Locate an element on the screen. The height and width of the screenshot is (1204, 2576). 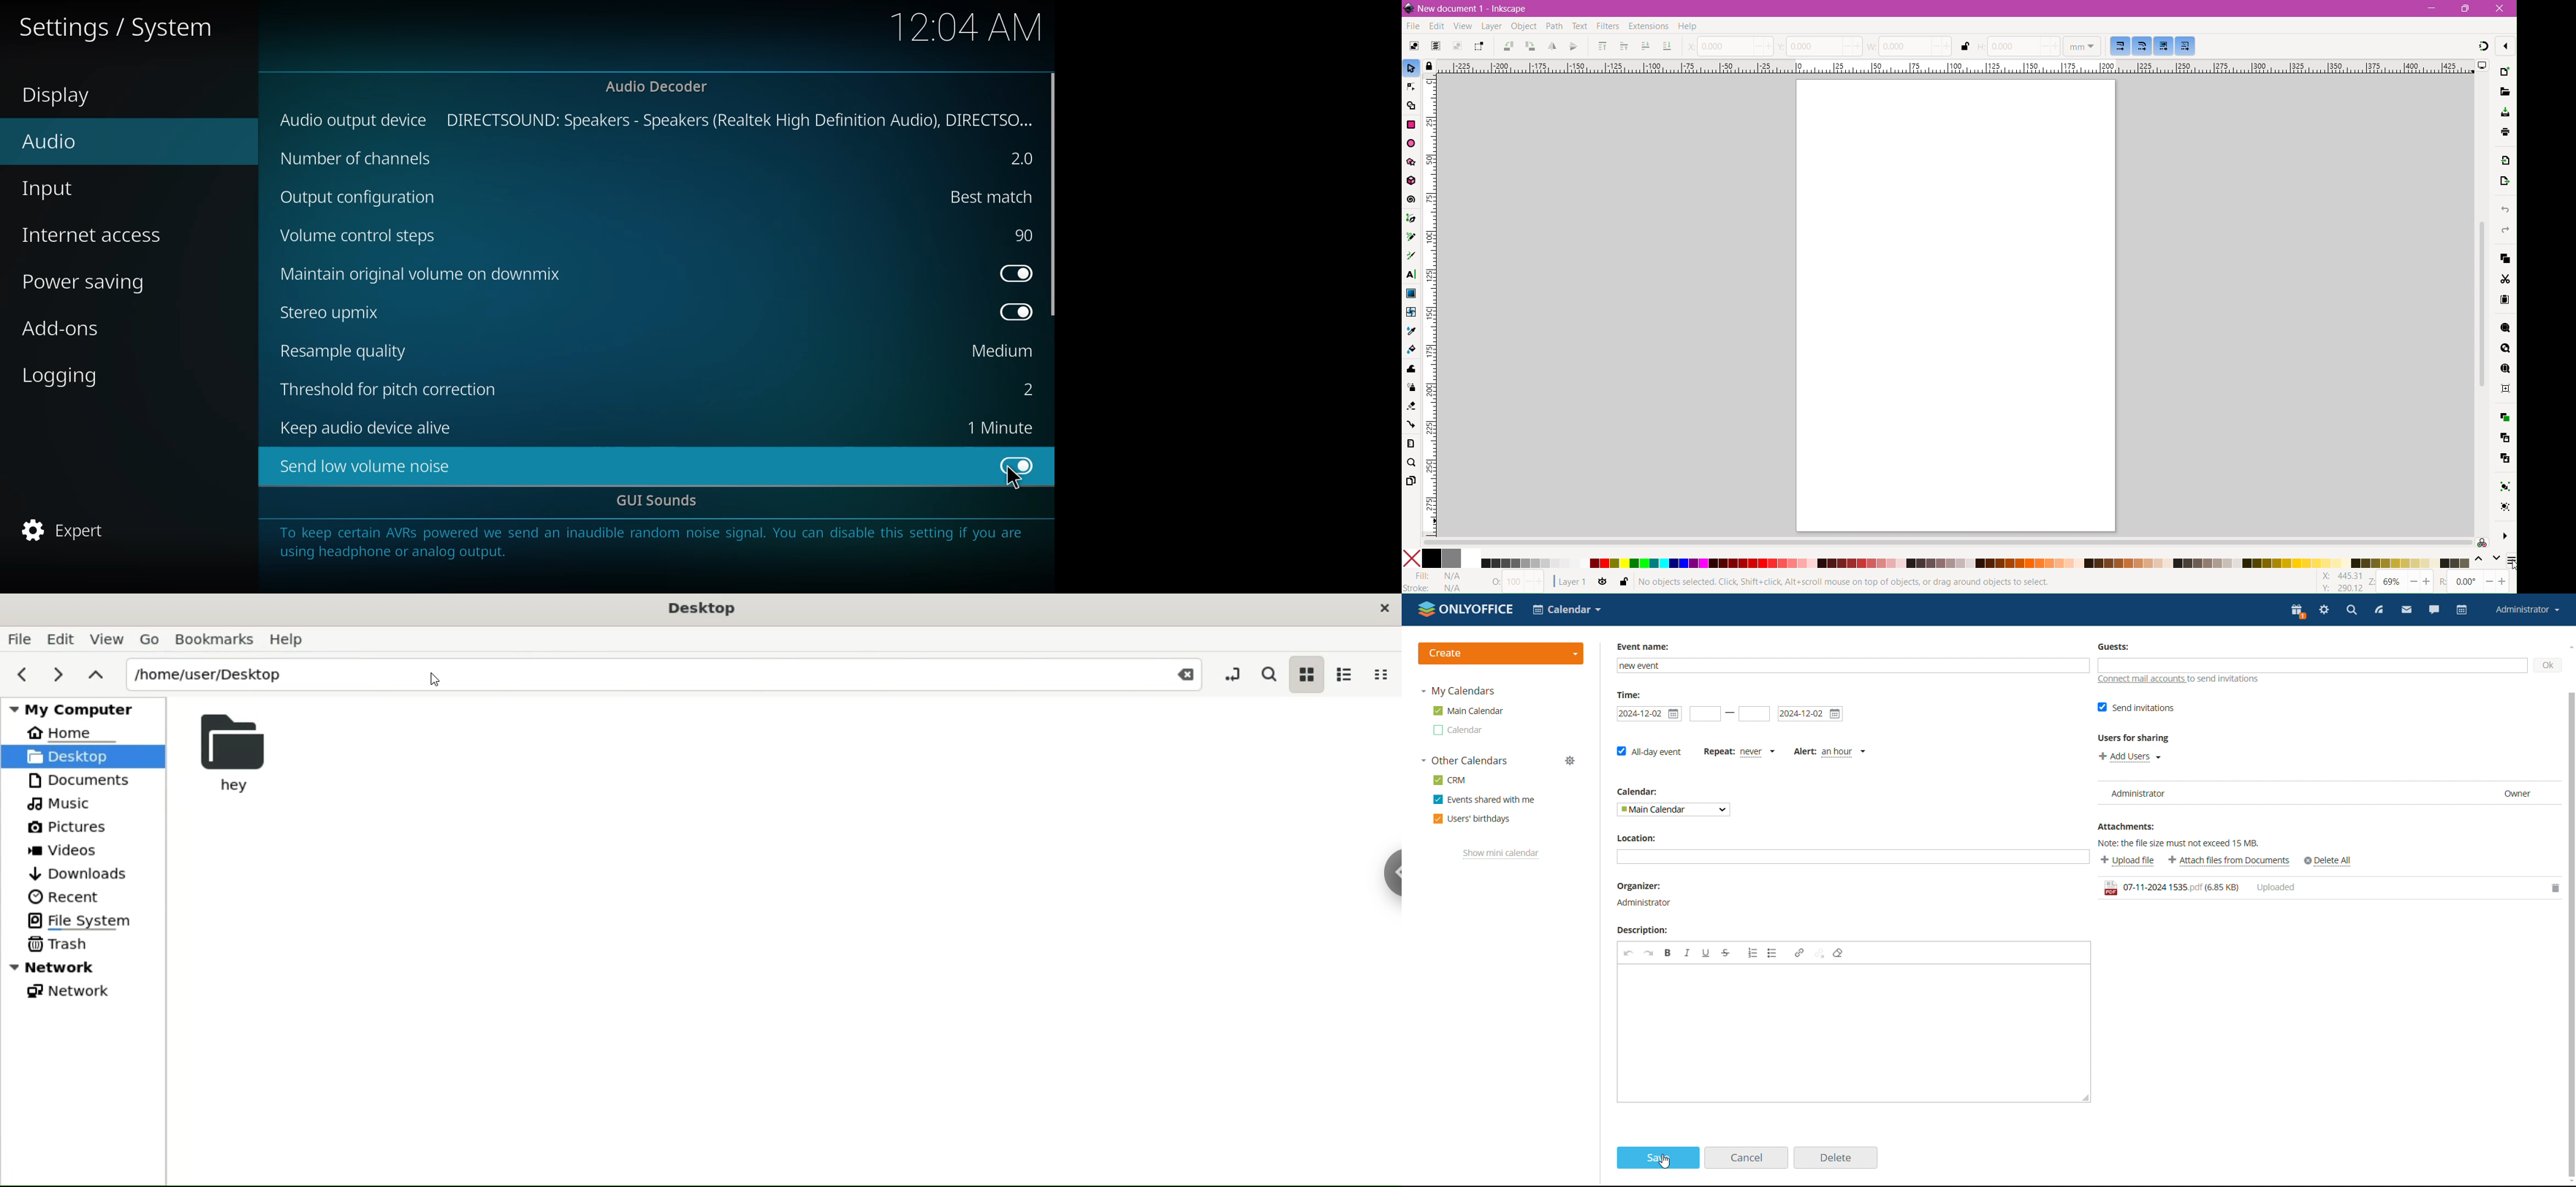
Enabled is located at coordinates (1018, 465).